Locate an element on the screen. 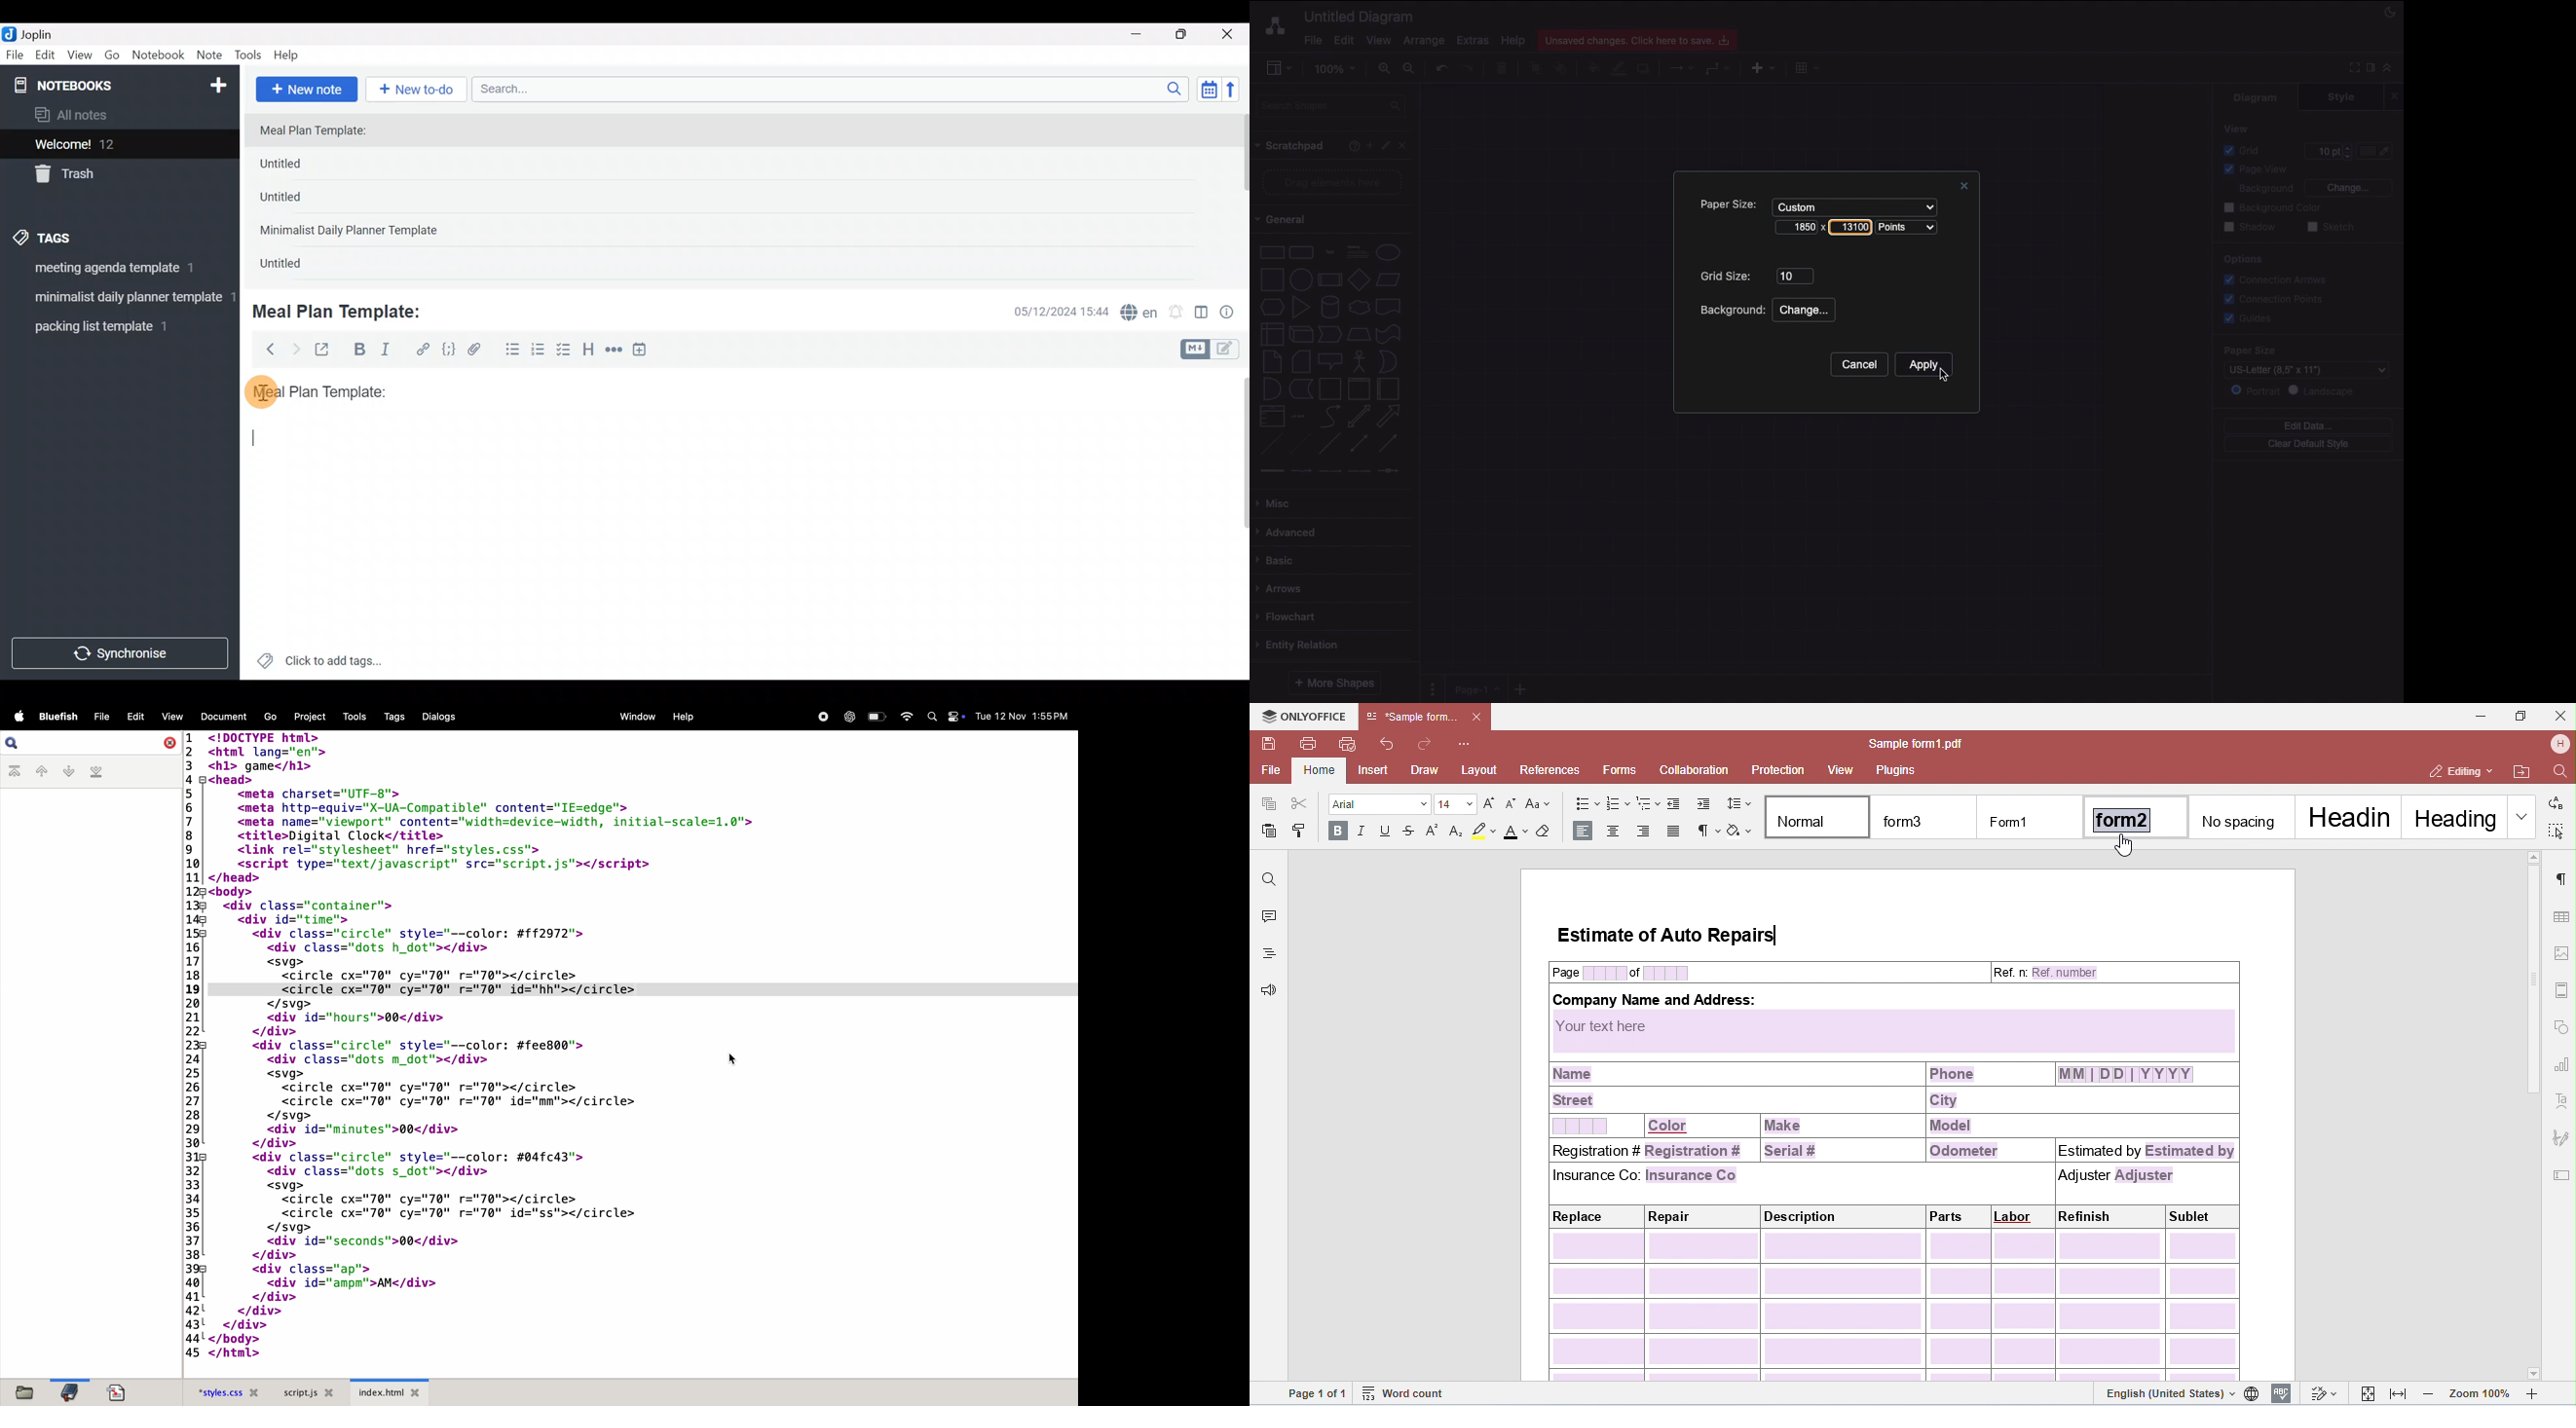 This screenshot has height=1428, width=2576. Insert time is located at coordinates (646, 352).